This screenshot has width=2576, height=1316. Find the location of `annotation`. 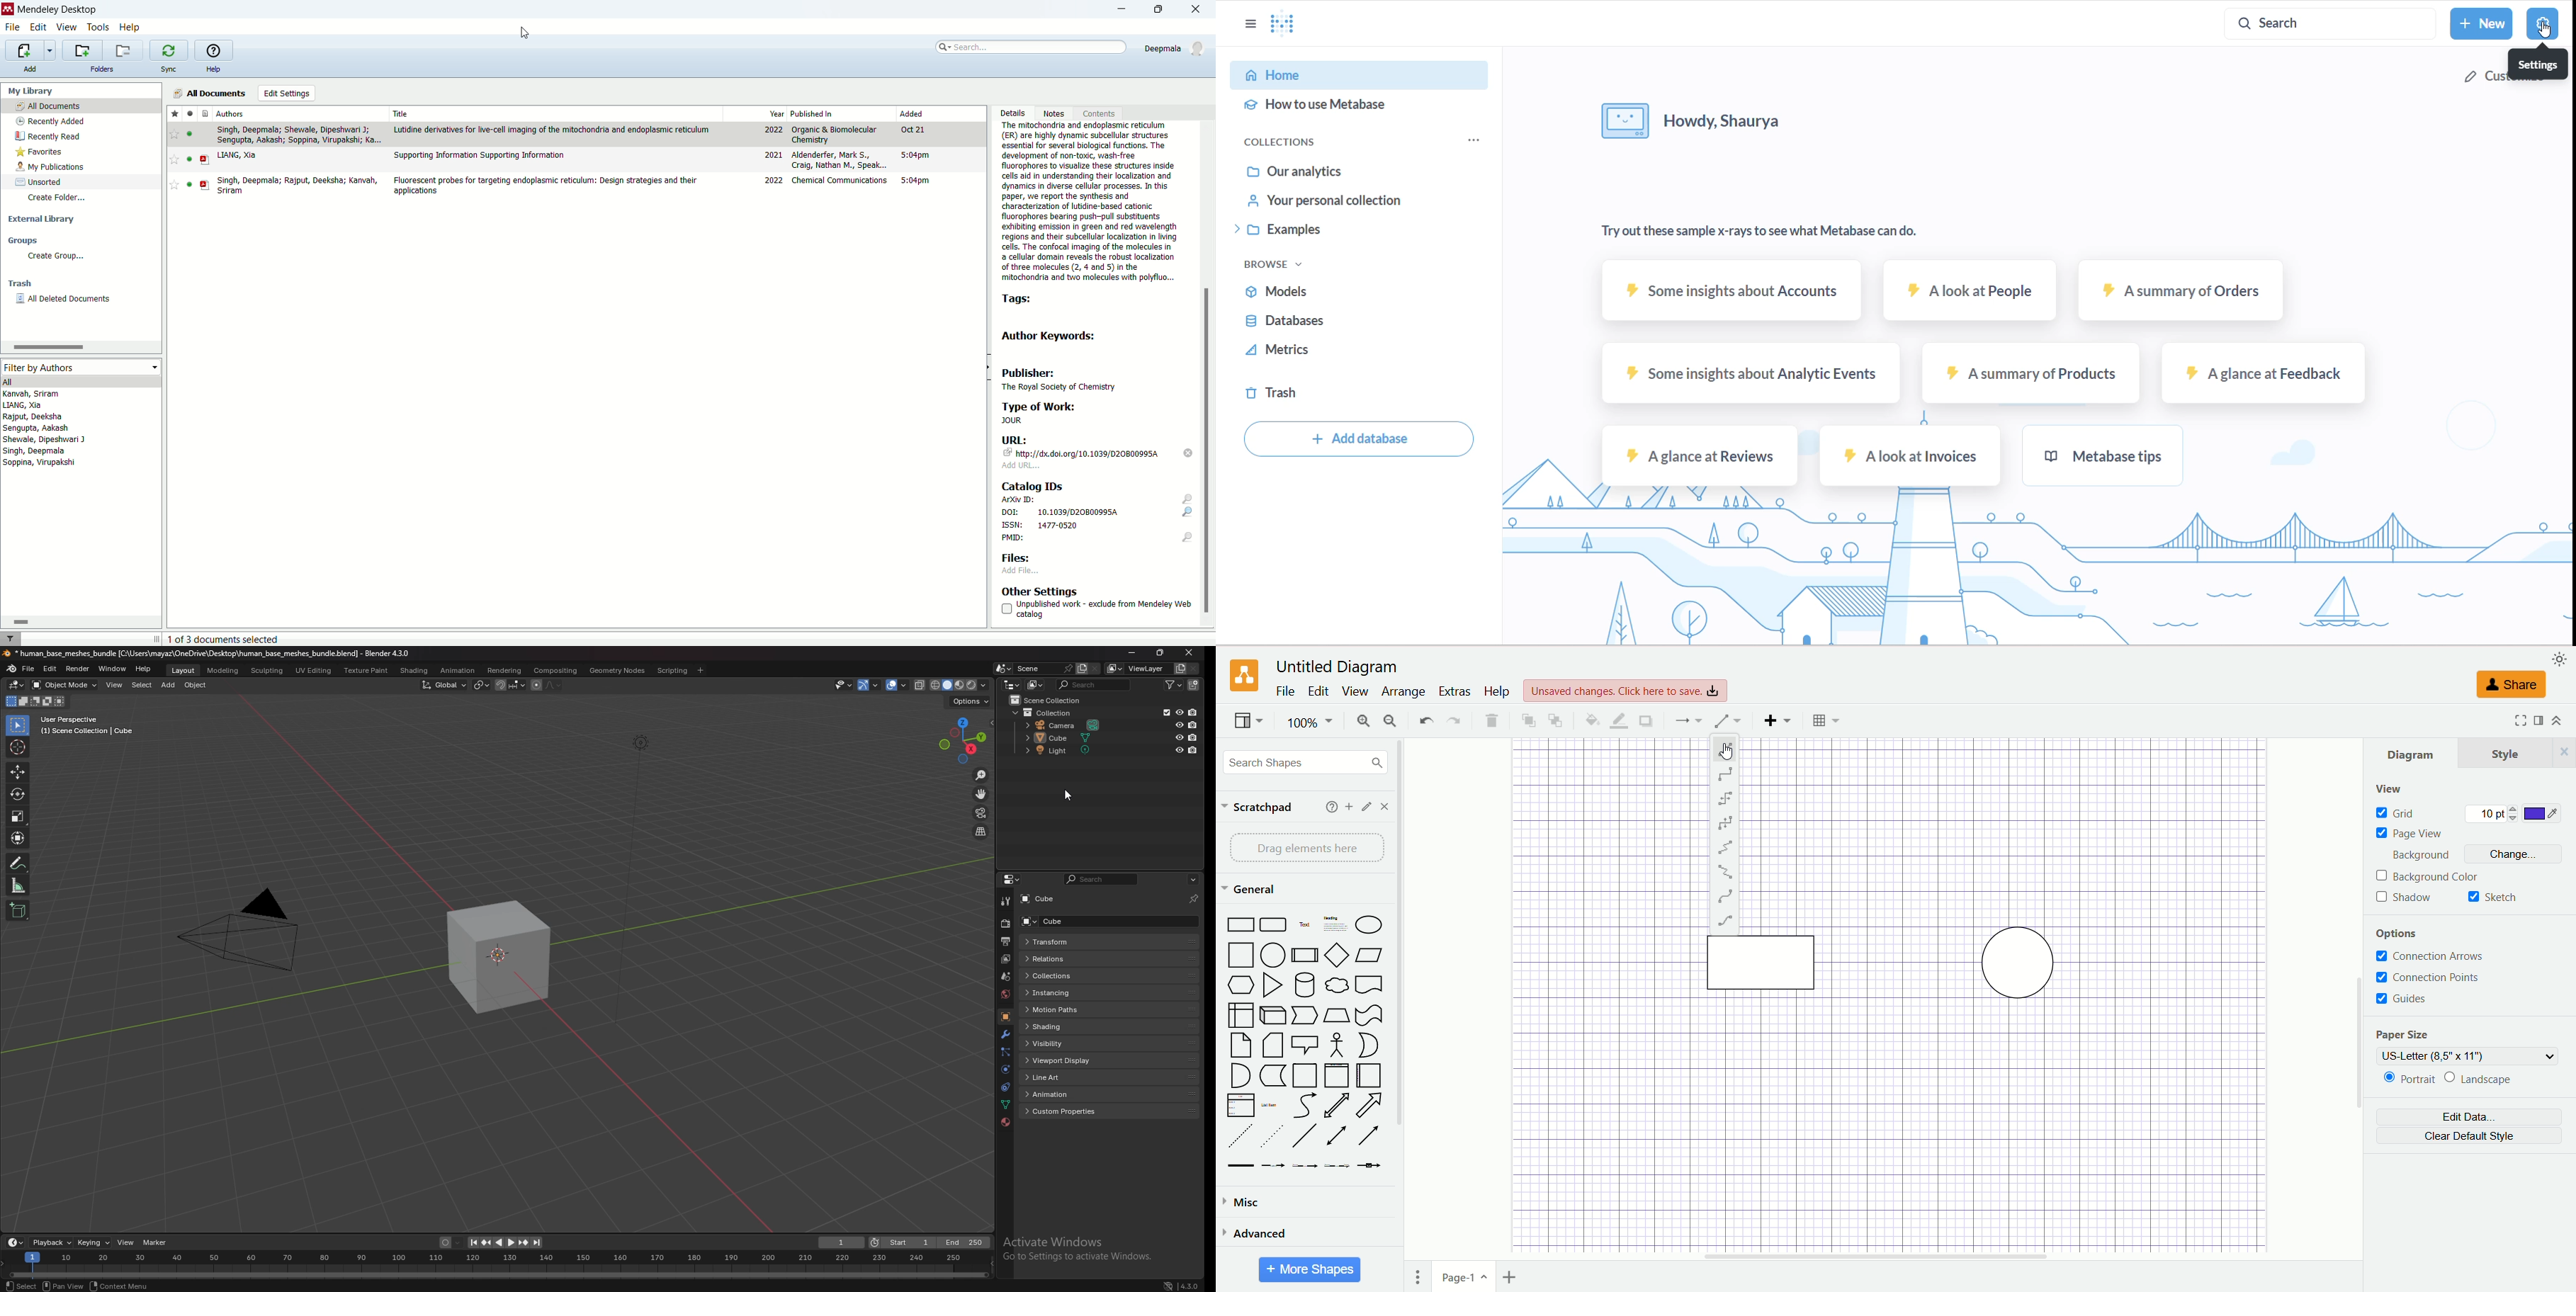

annotation is located at coordinates (19, 862).